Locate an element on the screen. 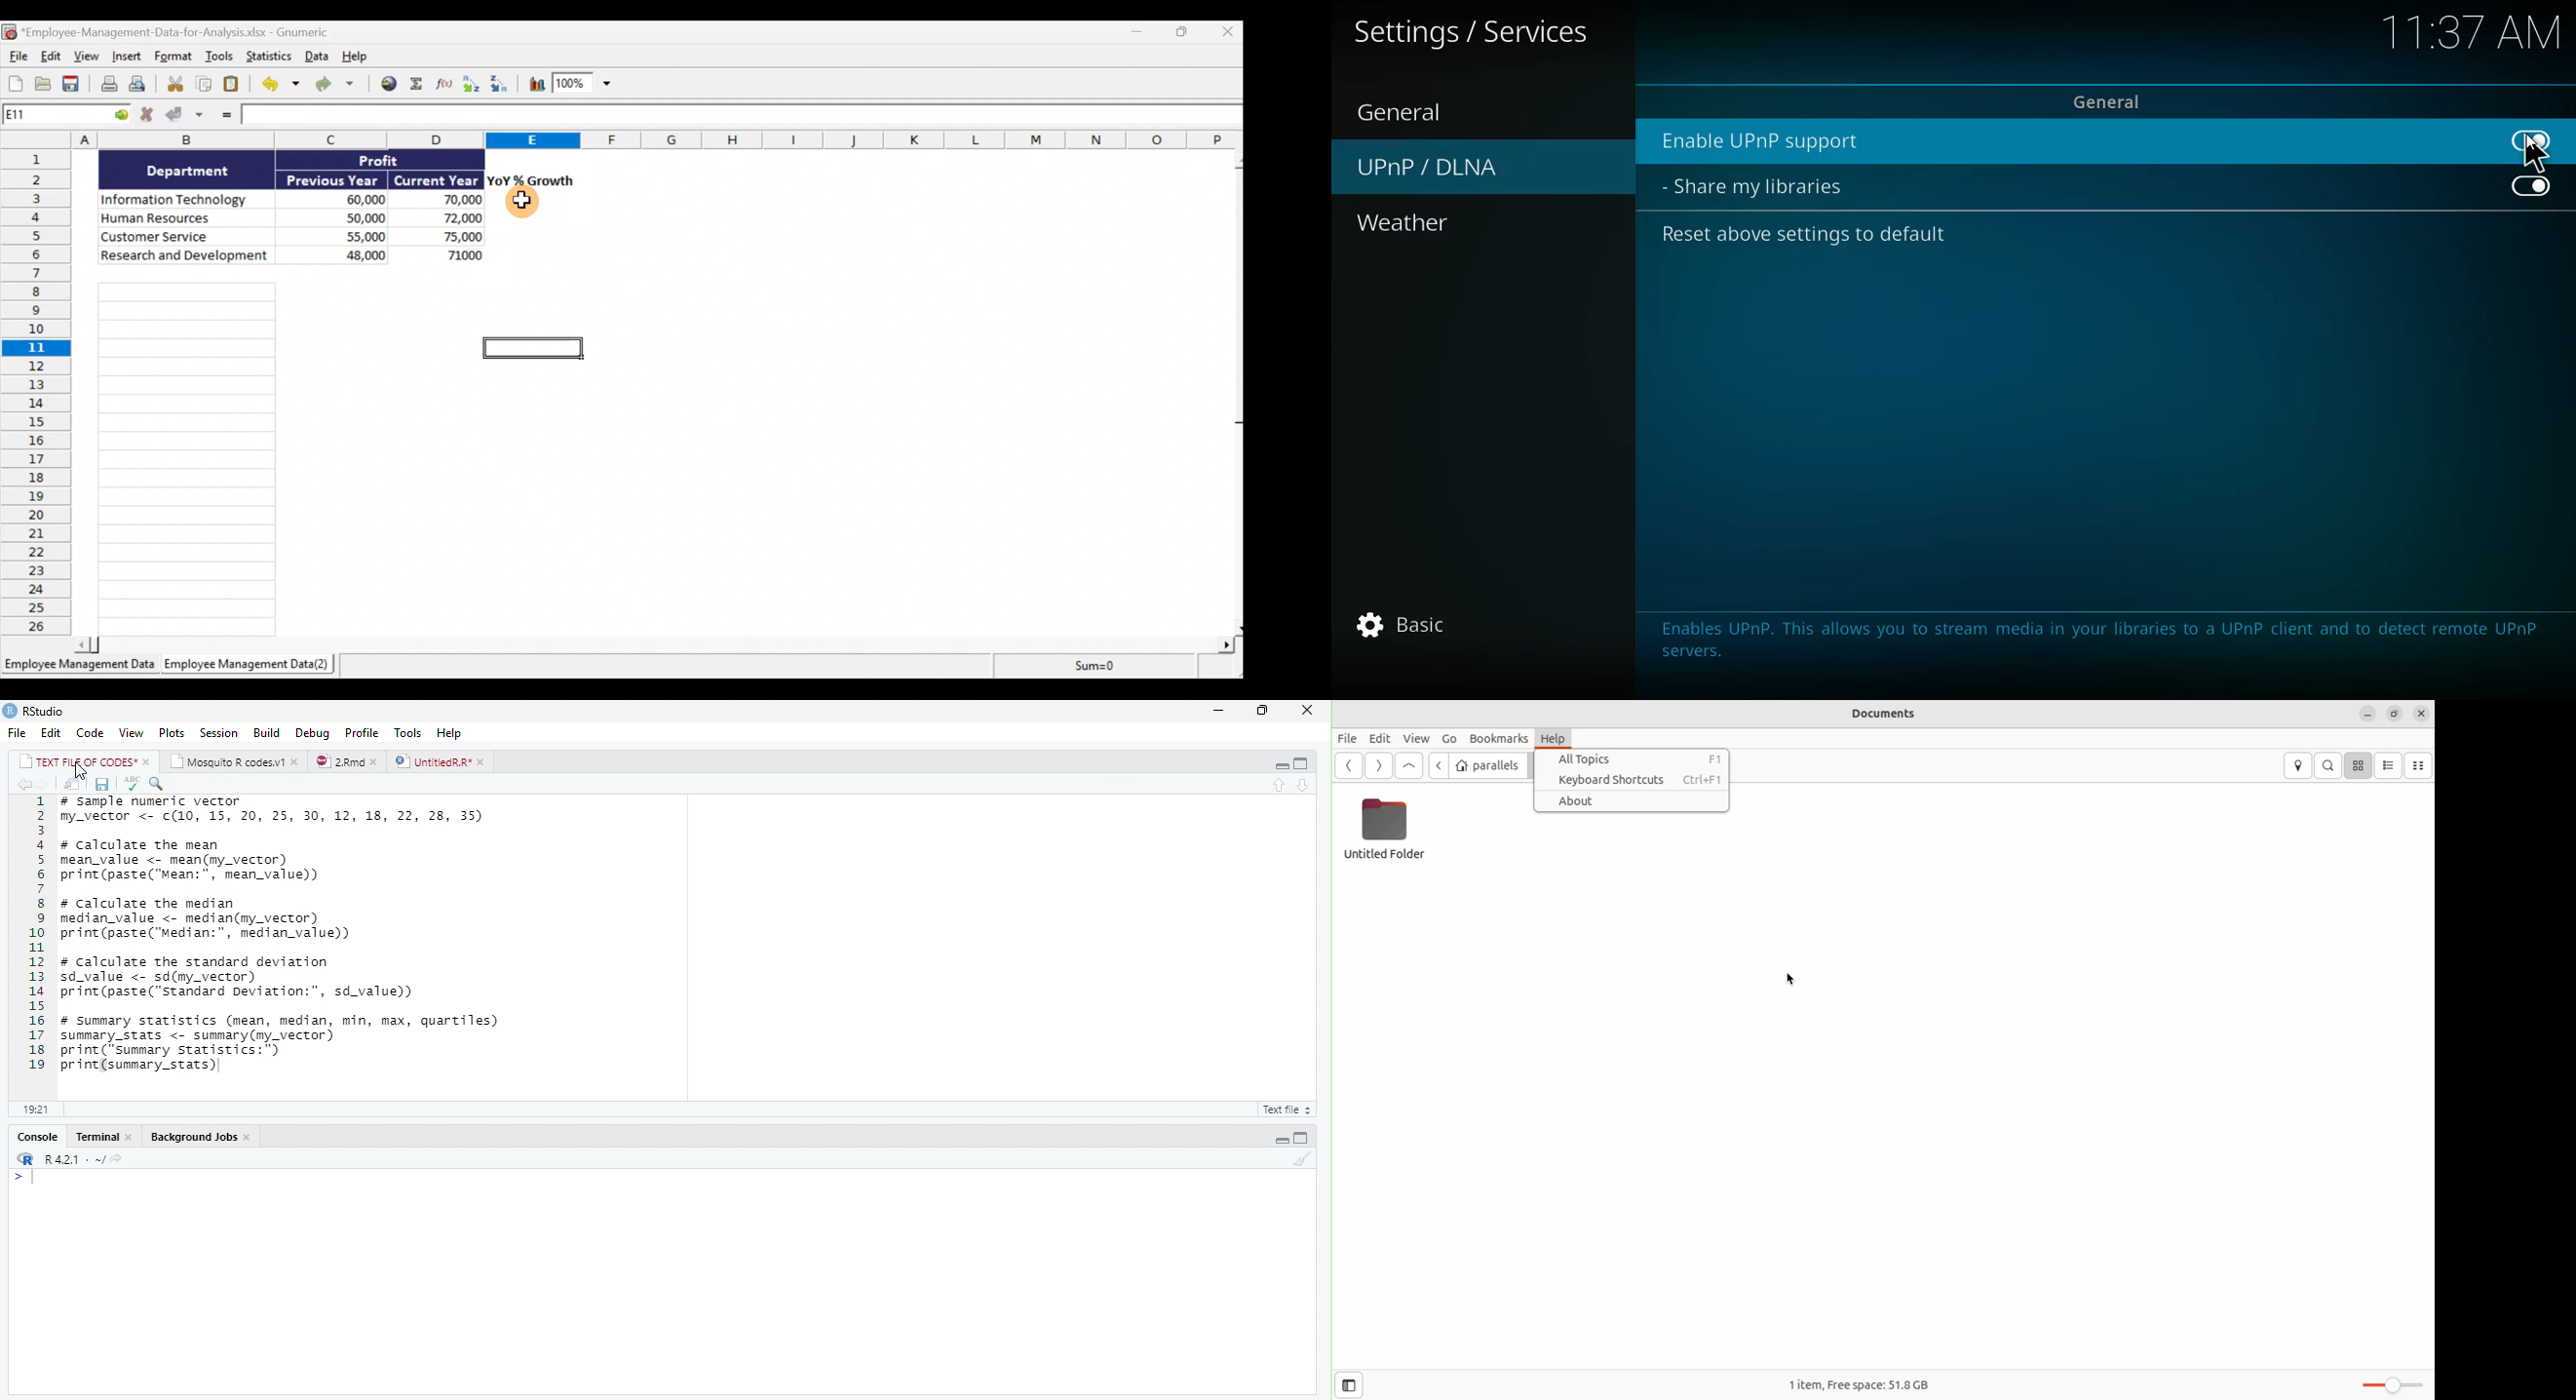  clear console is located at coordinates (1302, 1159).